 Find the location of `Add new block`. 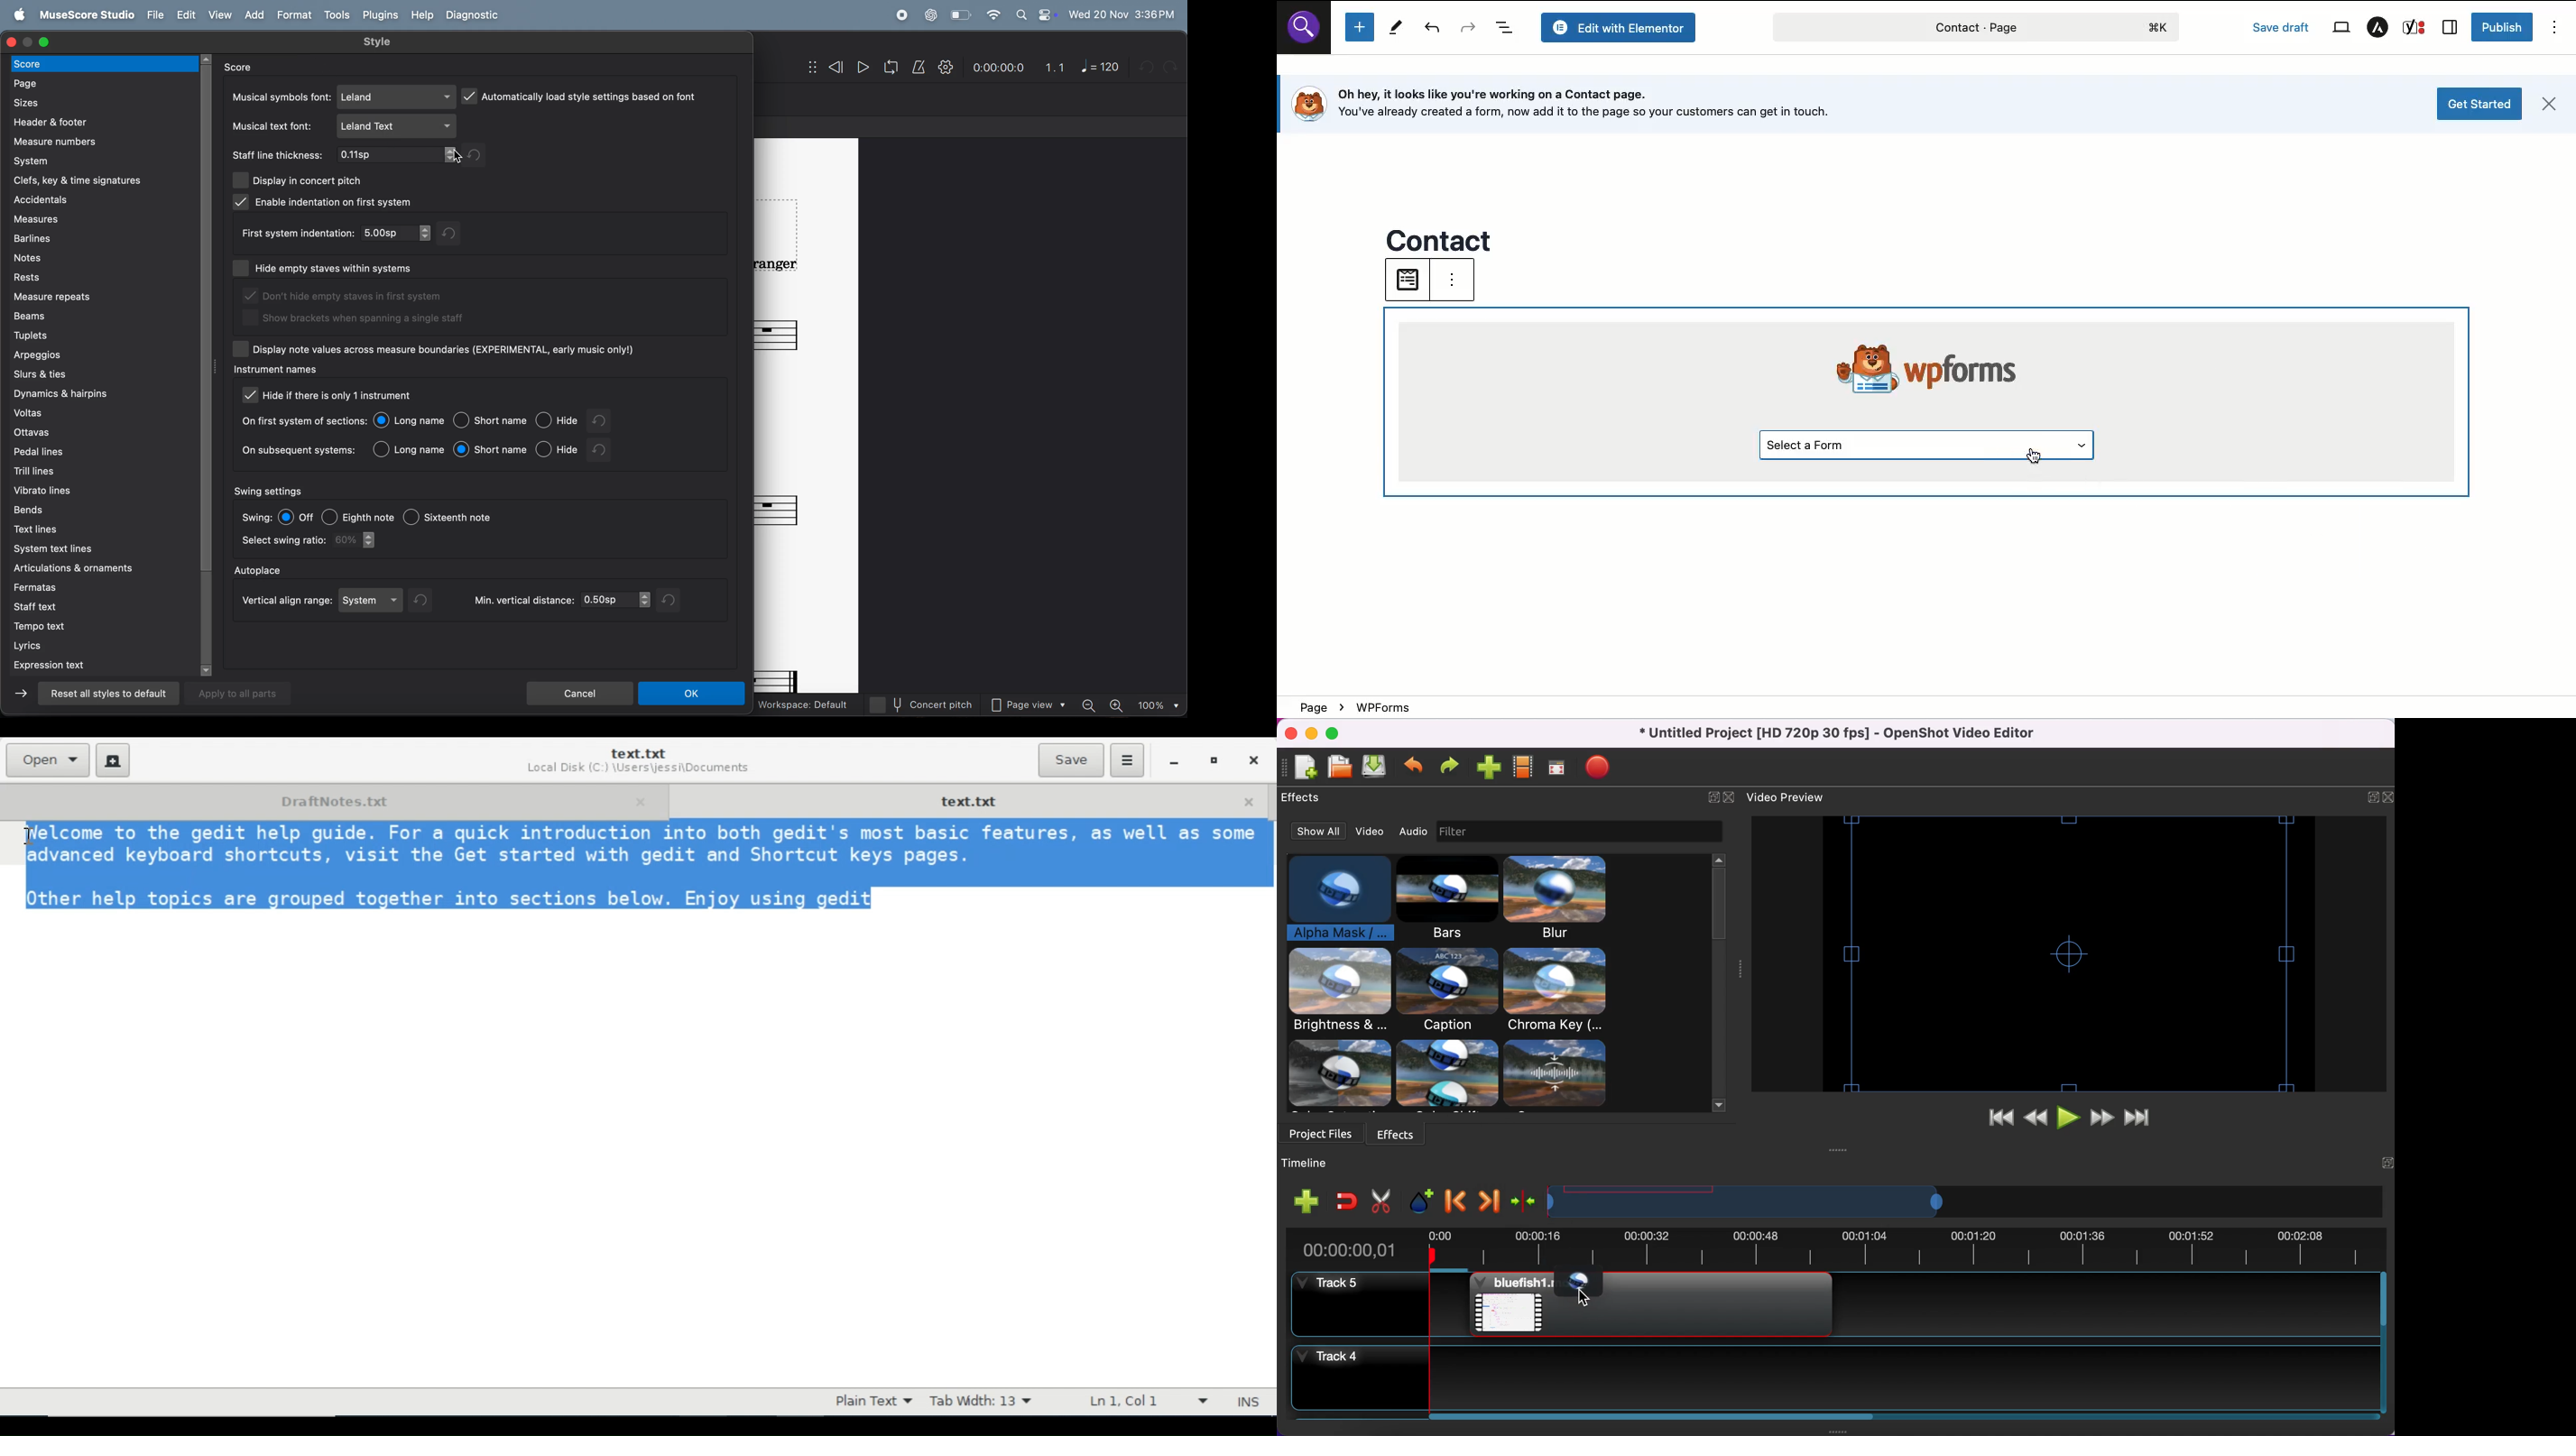

Add new block is located at coordinates (1359, 28).